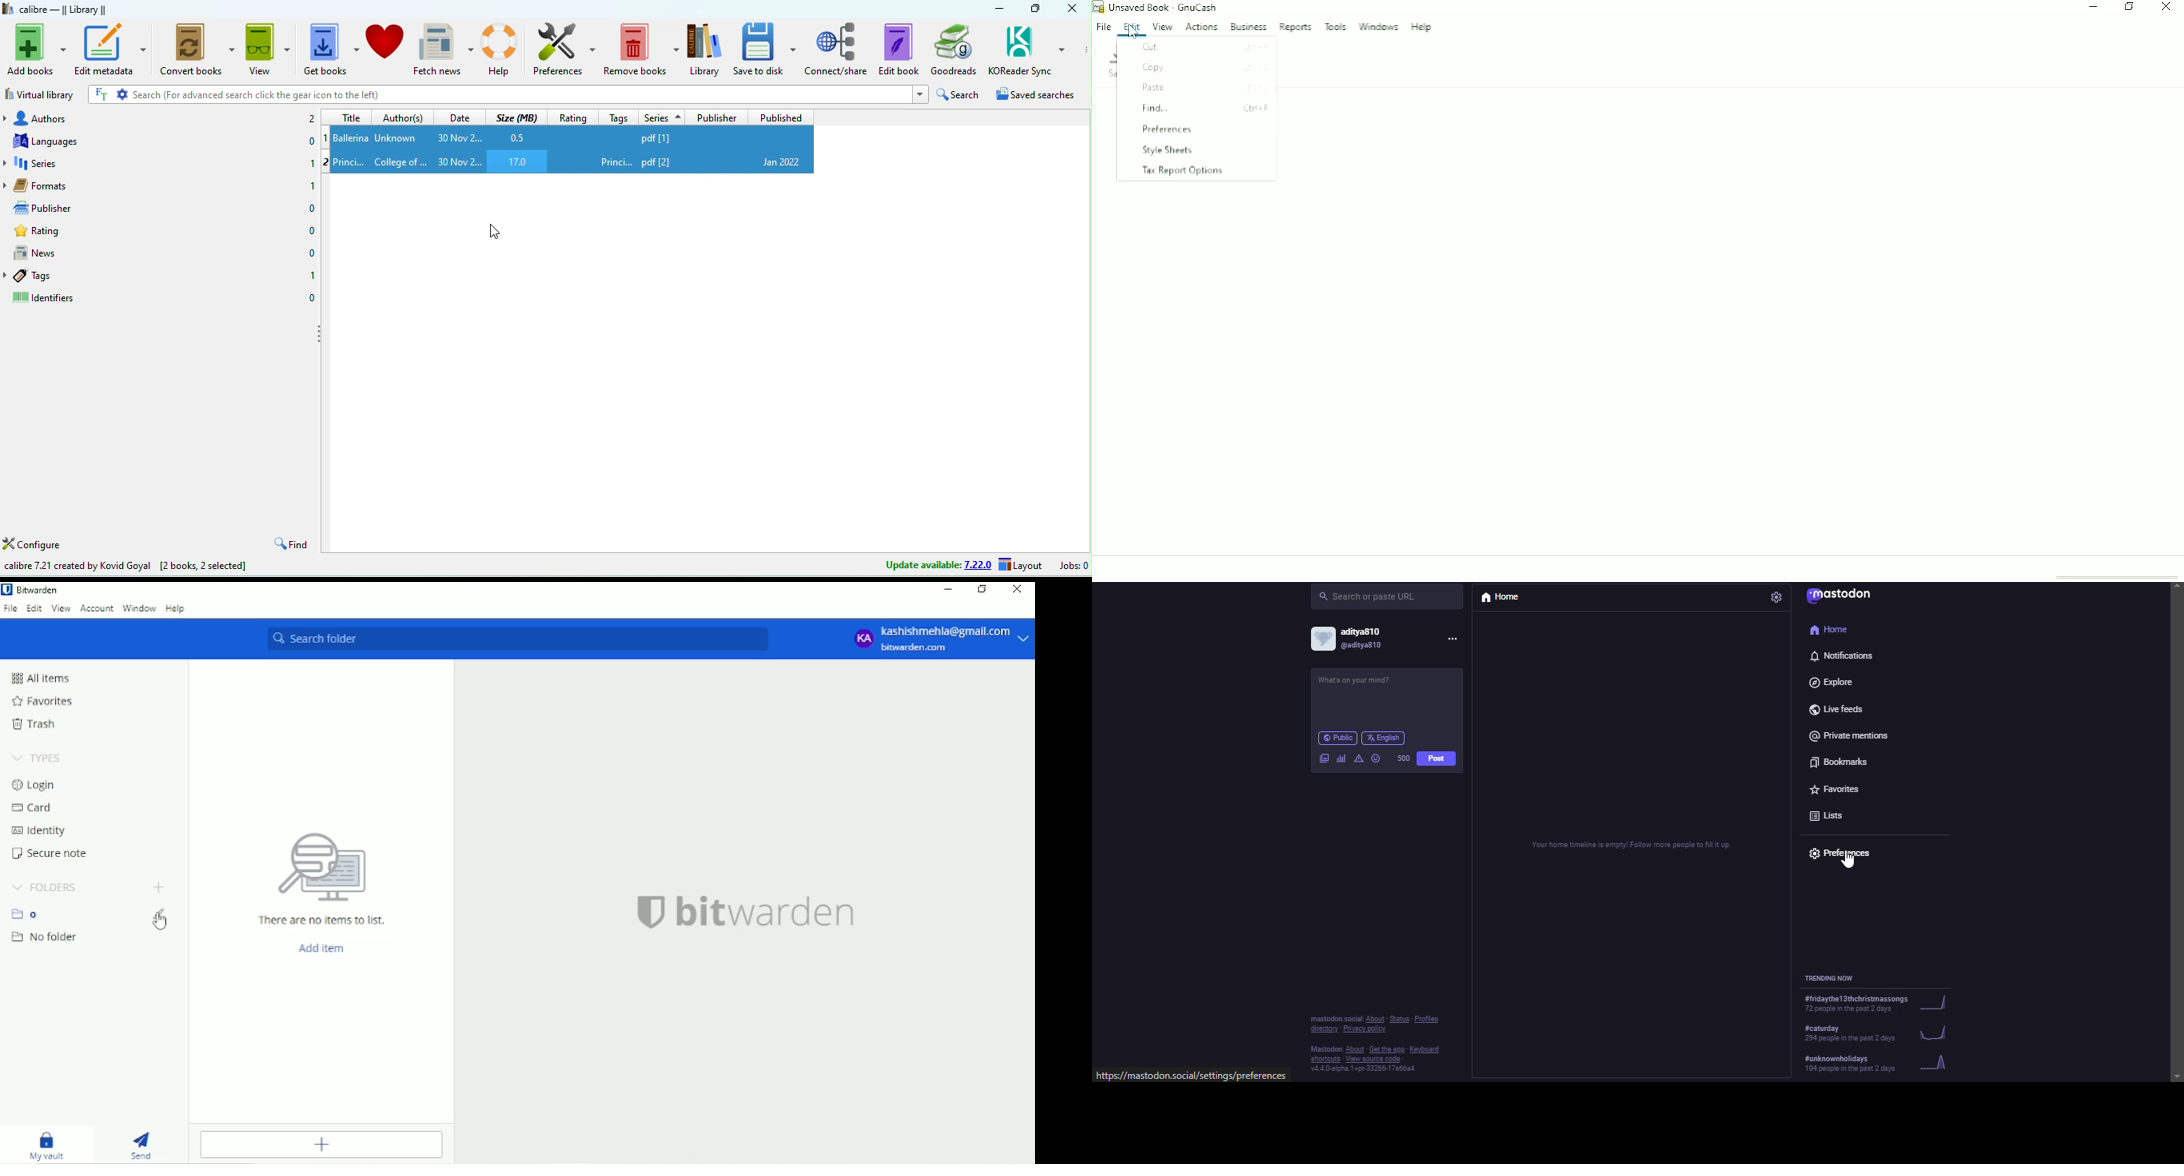 The width and height of the screenshot is (2184, 1176). I want to click on bookmarks, so click(1839, 760).